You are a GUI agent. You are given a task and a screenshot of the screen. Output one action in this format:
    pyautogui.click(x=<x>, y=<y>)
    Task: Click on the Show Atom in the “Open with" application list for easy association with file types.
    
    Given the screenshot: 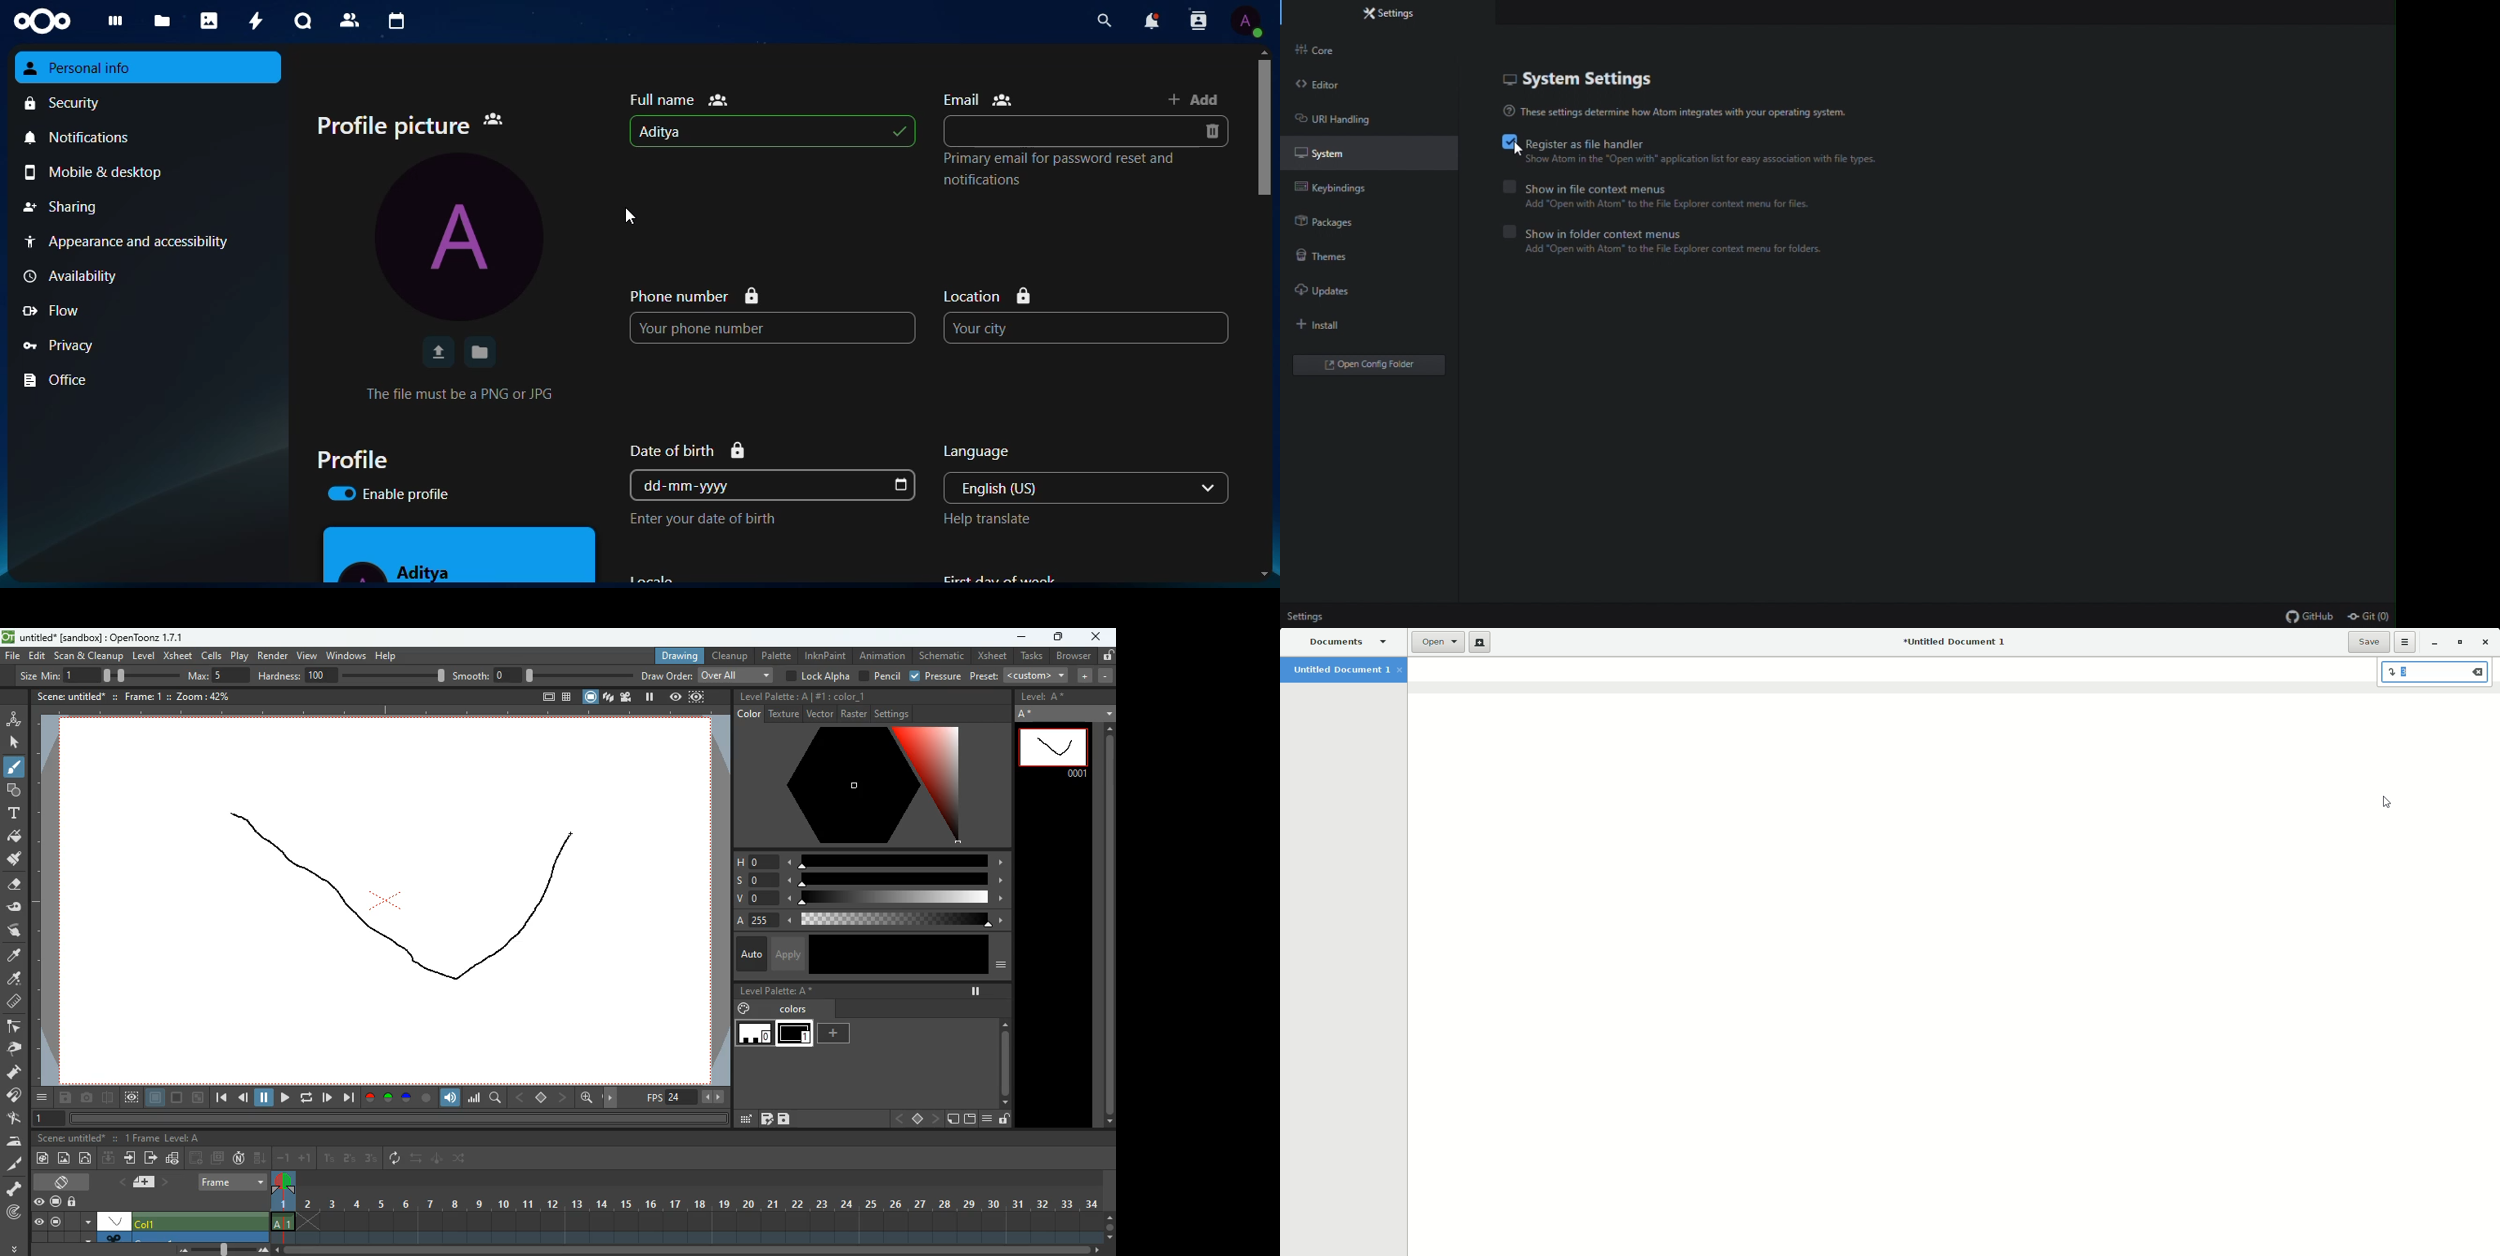 What is the action you would take?
    pyautogui.click(x=1705, y=161)
    